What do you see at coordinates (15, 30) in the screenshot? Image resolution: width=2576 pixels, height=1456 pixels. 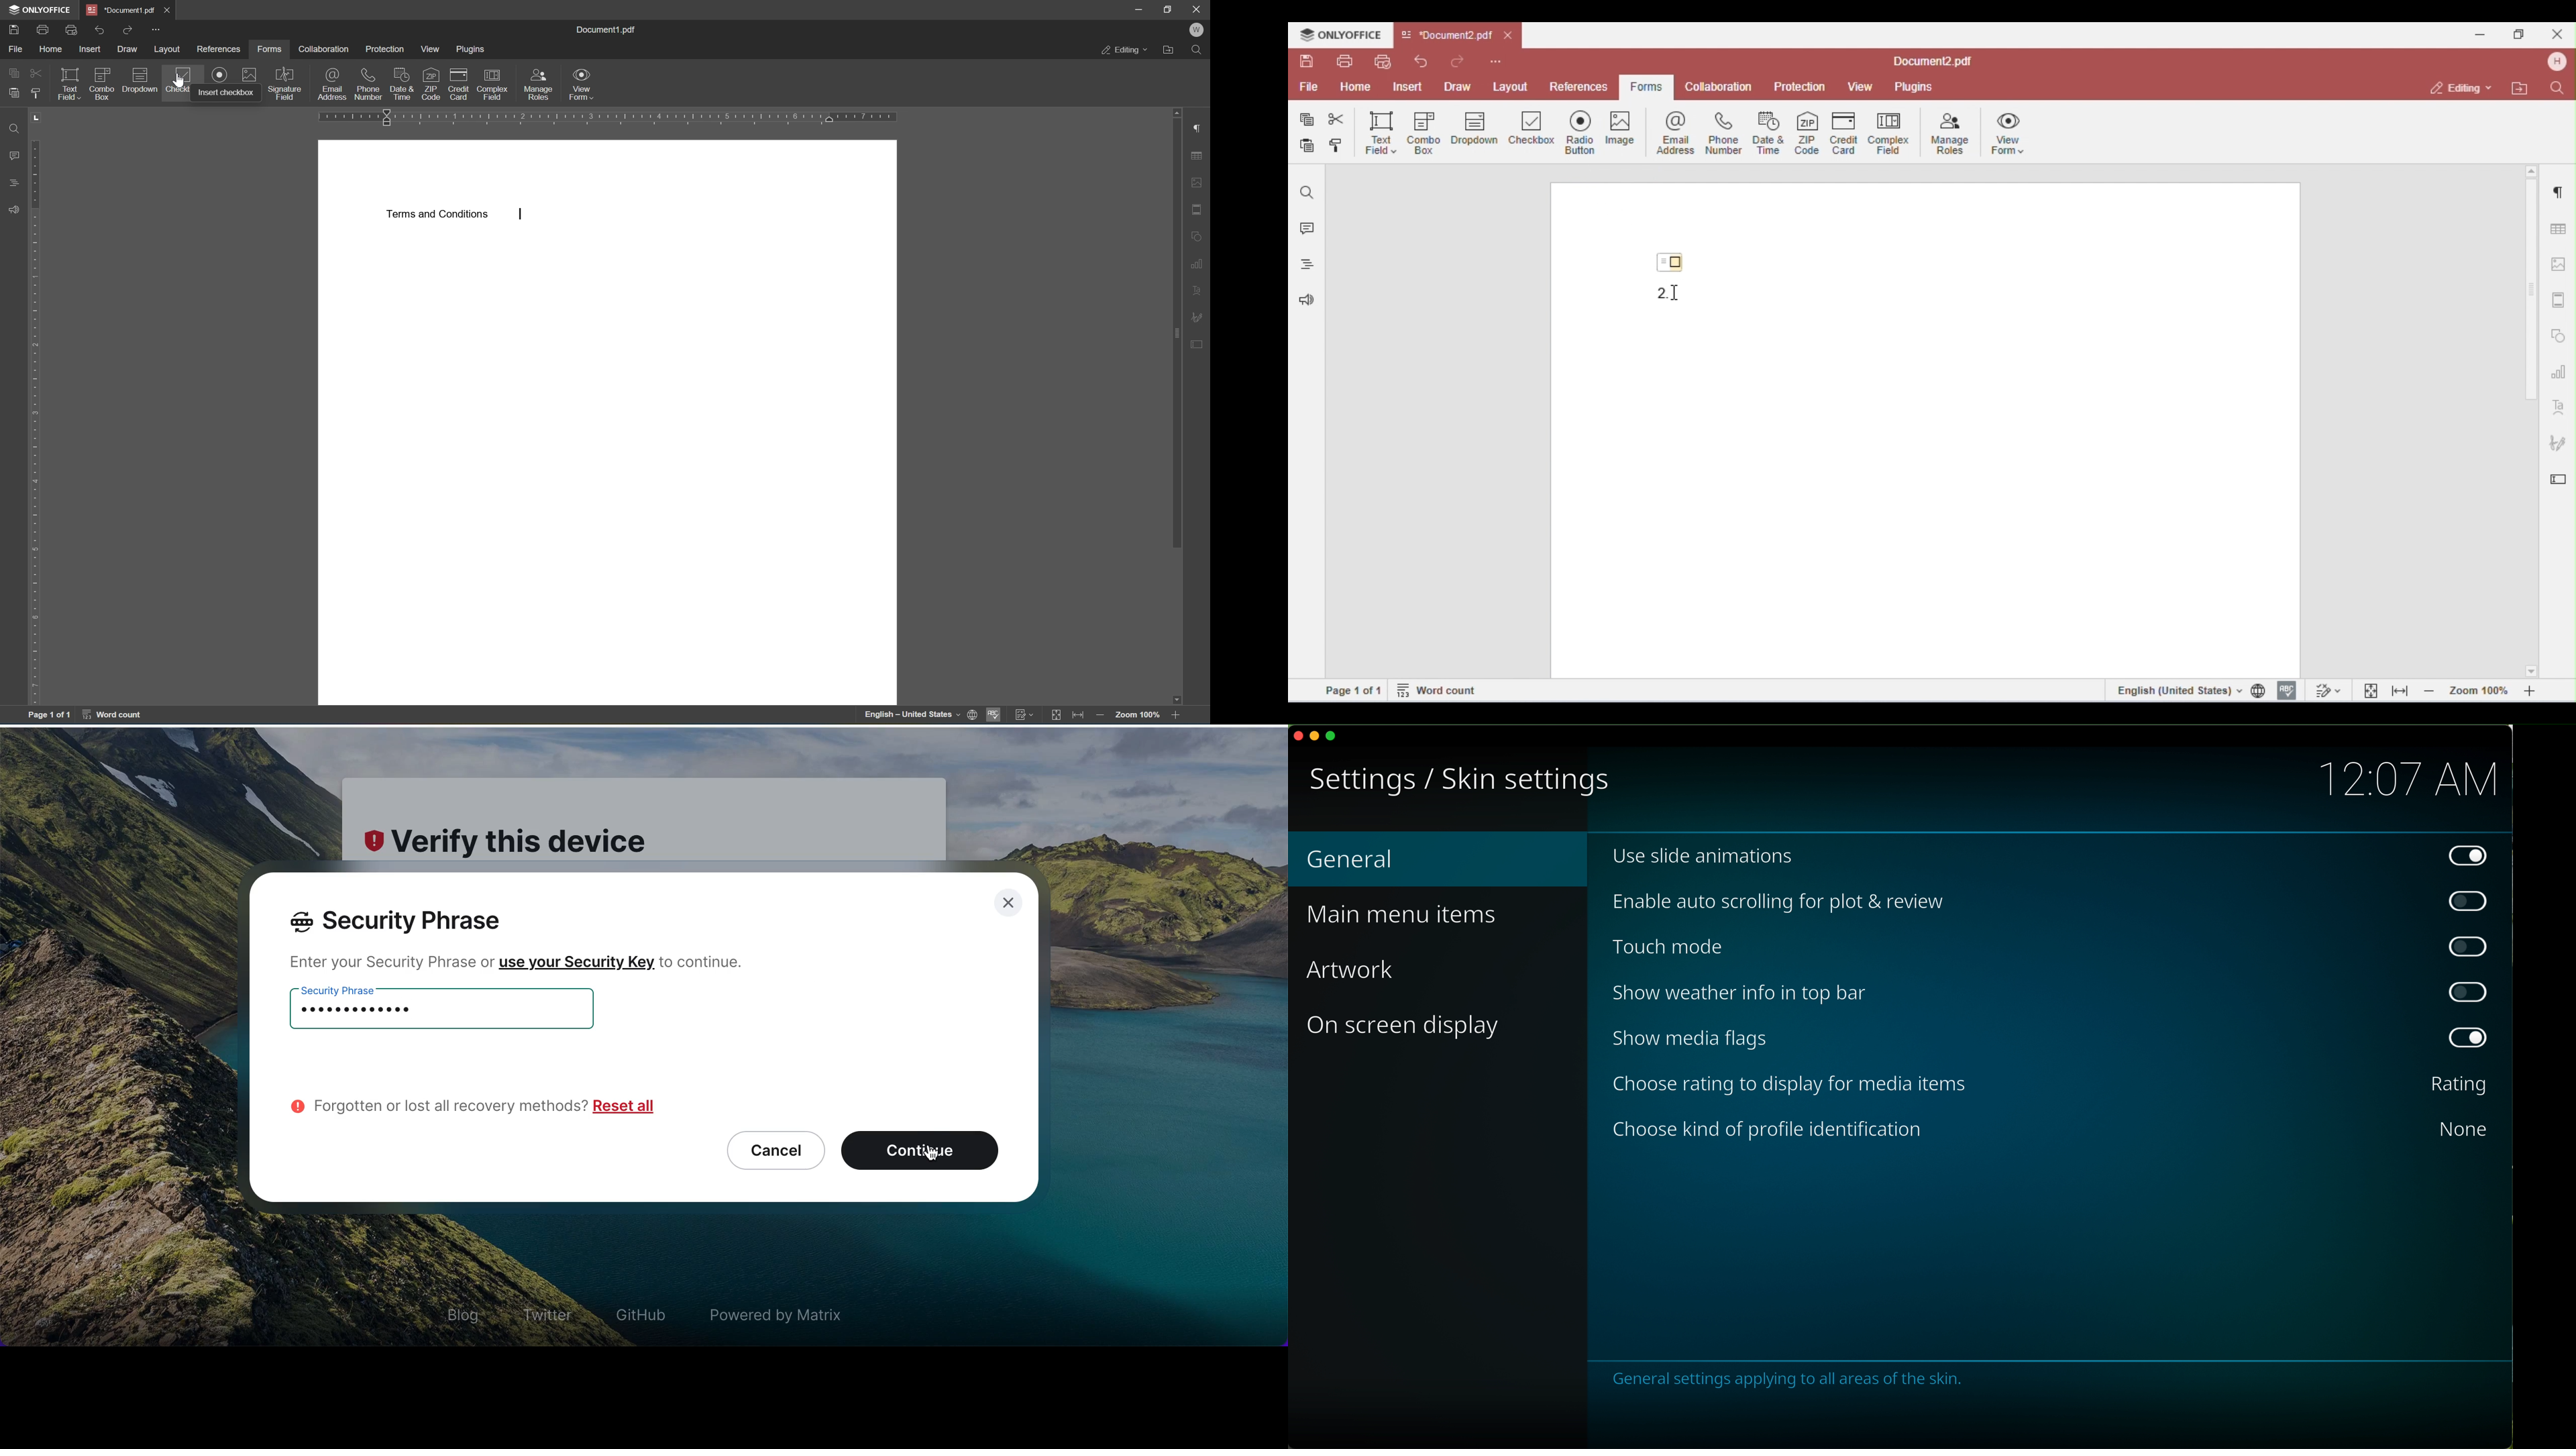 I see `save` at bounding box center [15, 30].